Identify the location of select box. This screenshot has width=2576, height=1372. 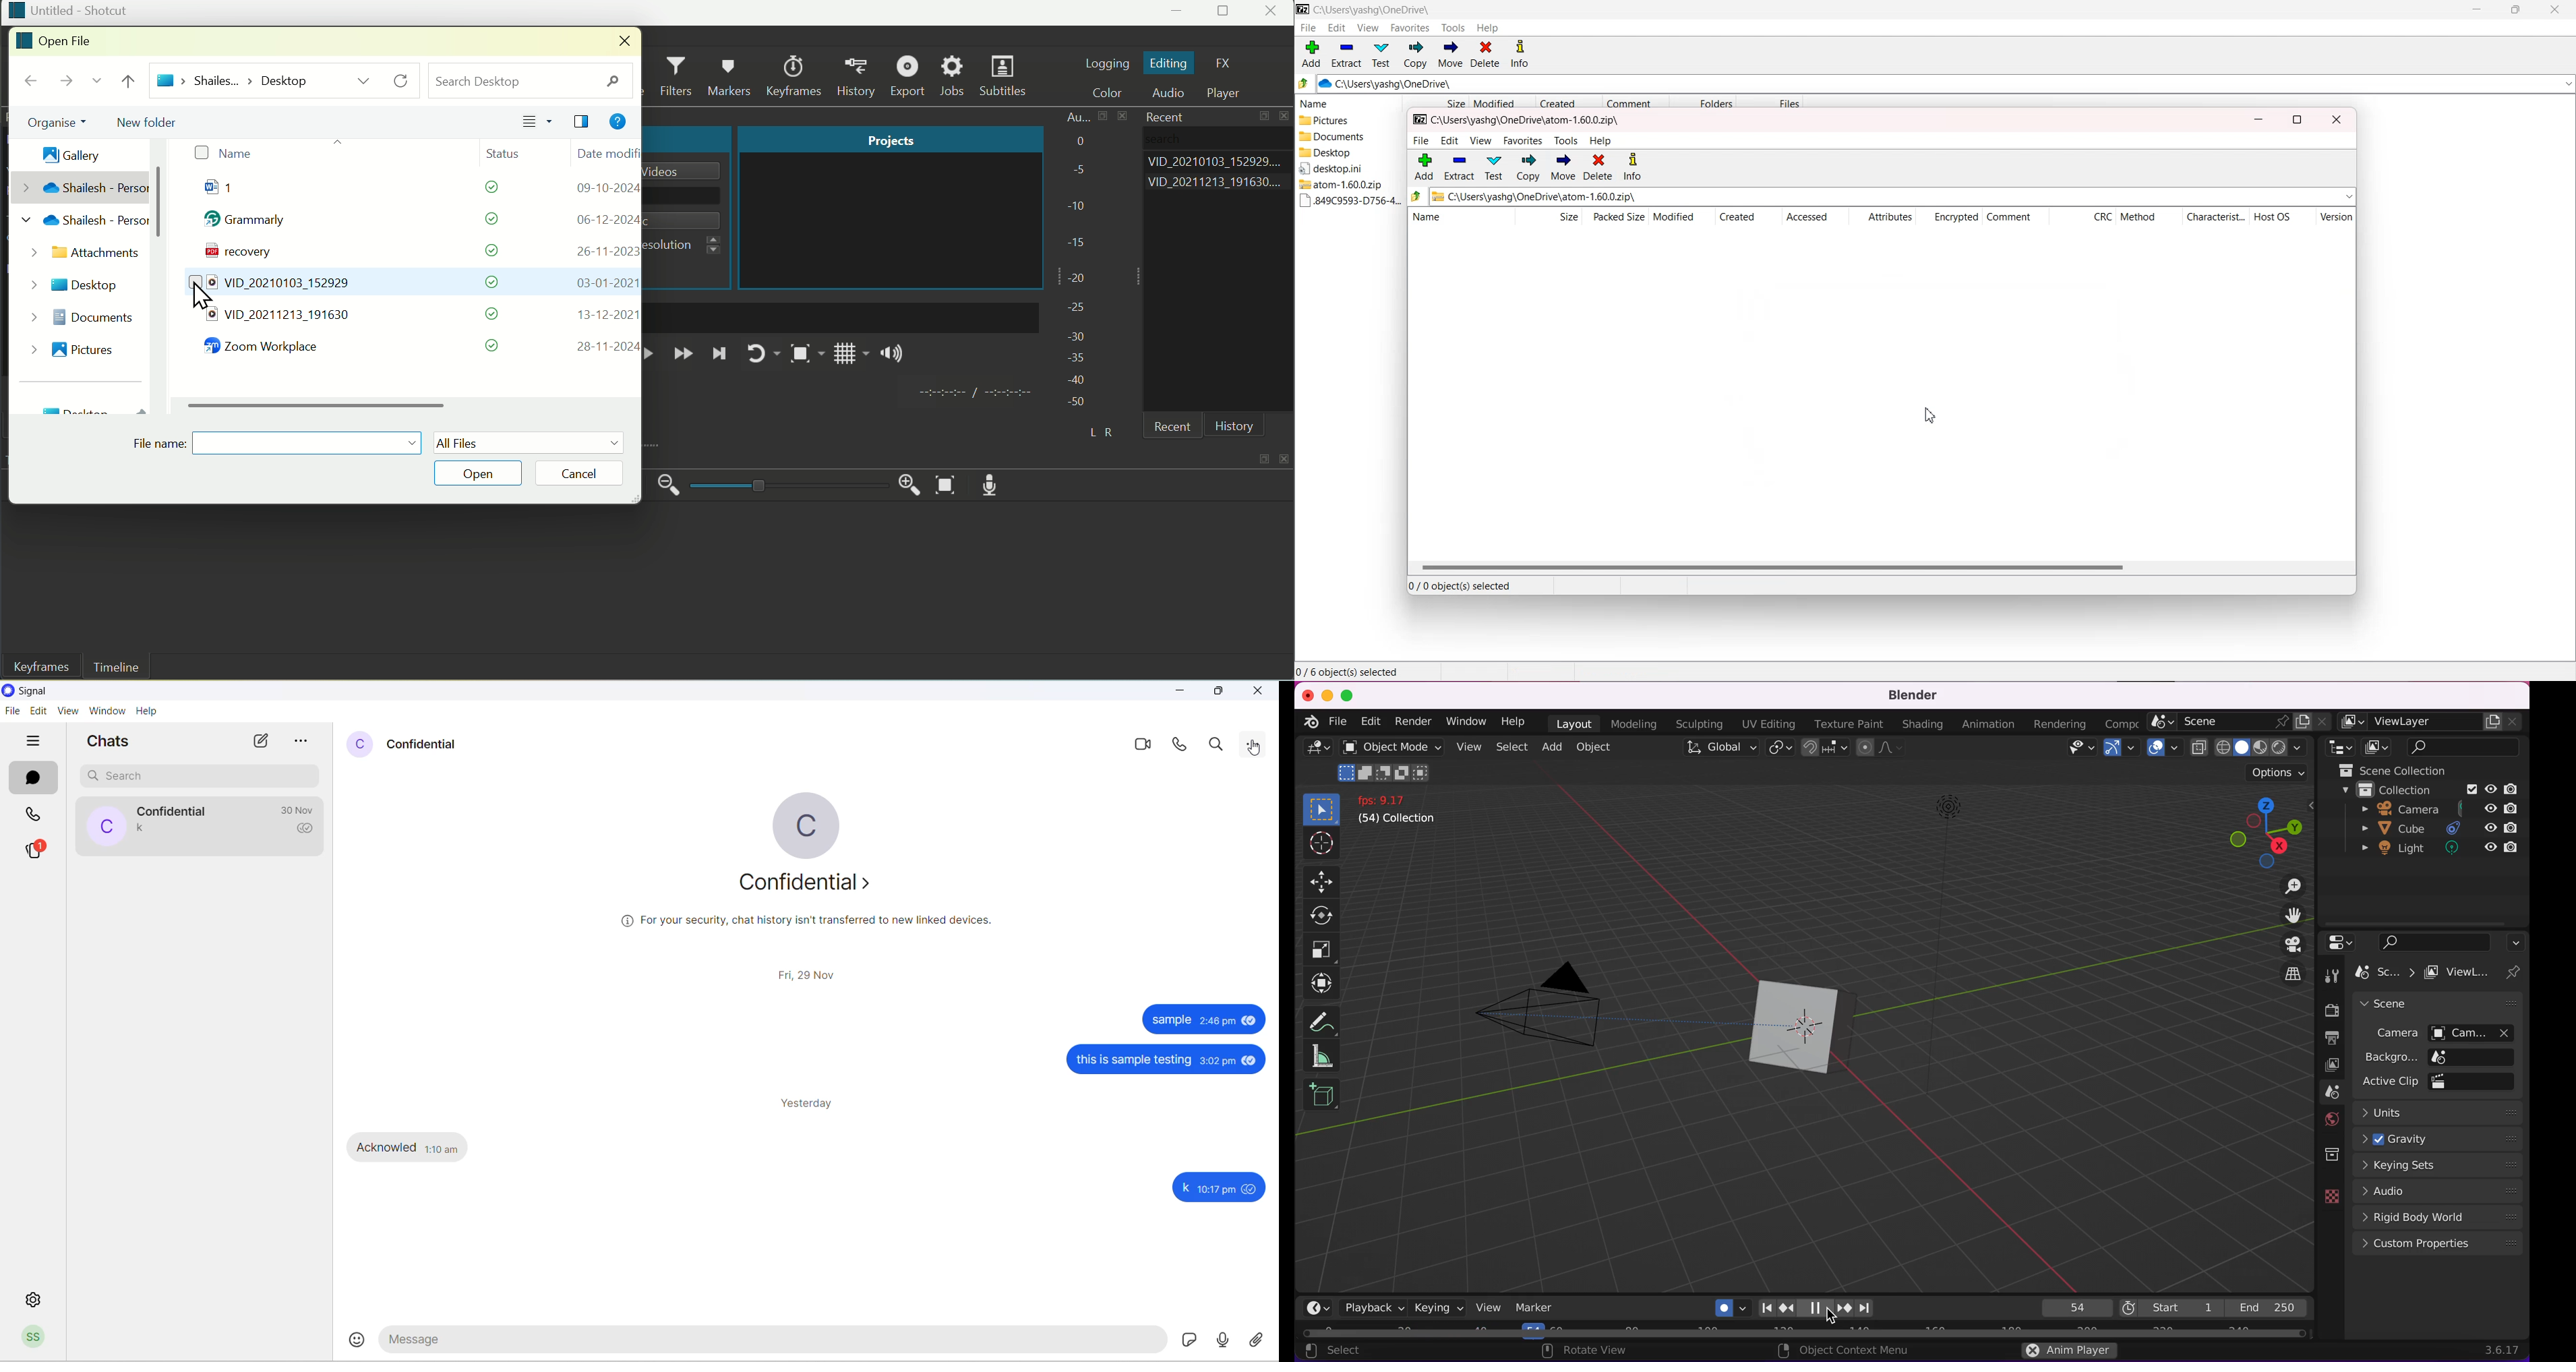
(1324, 809).